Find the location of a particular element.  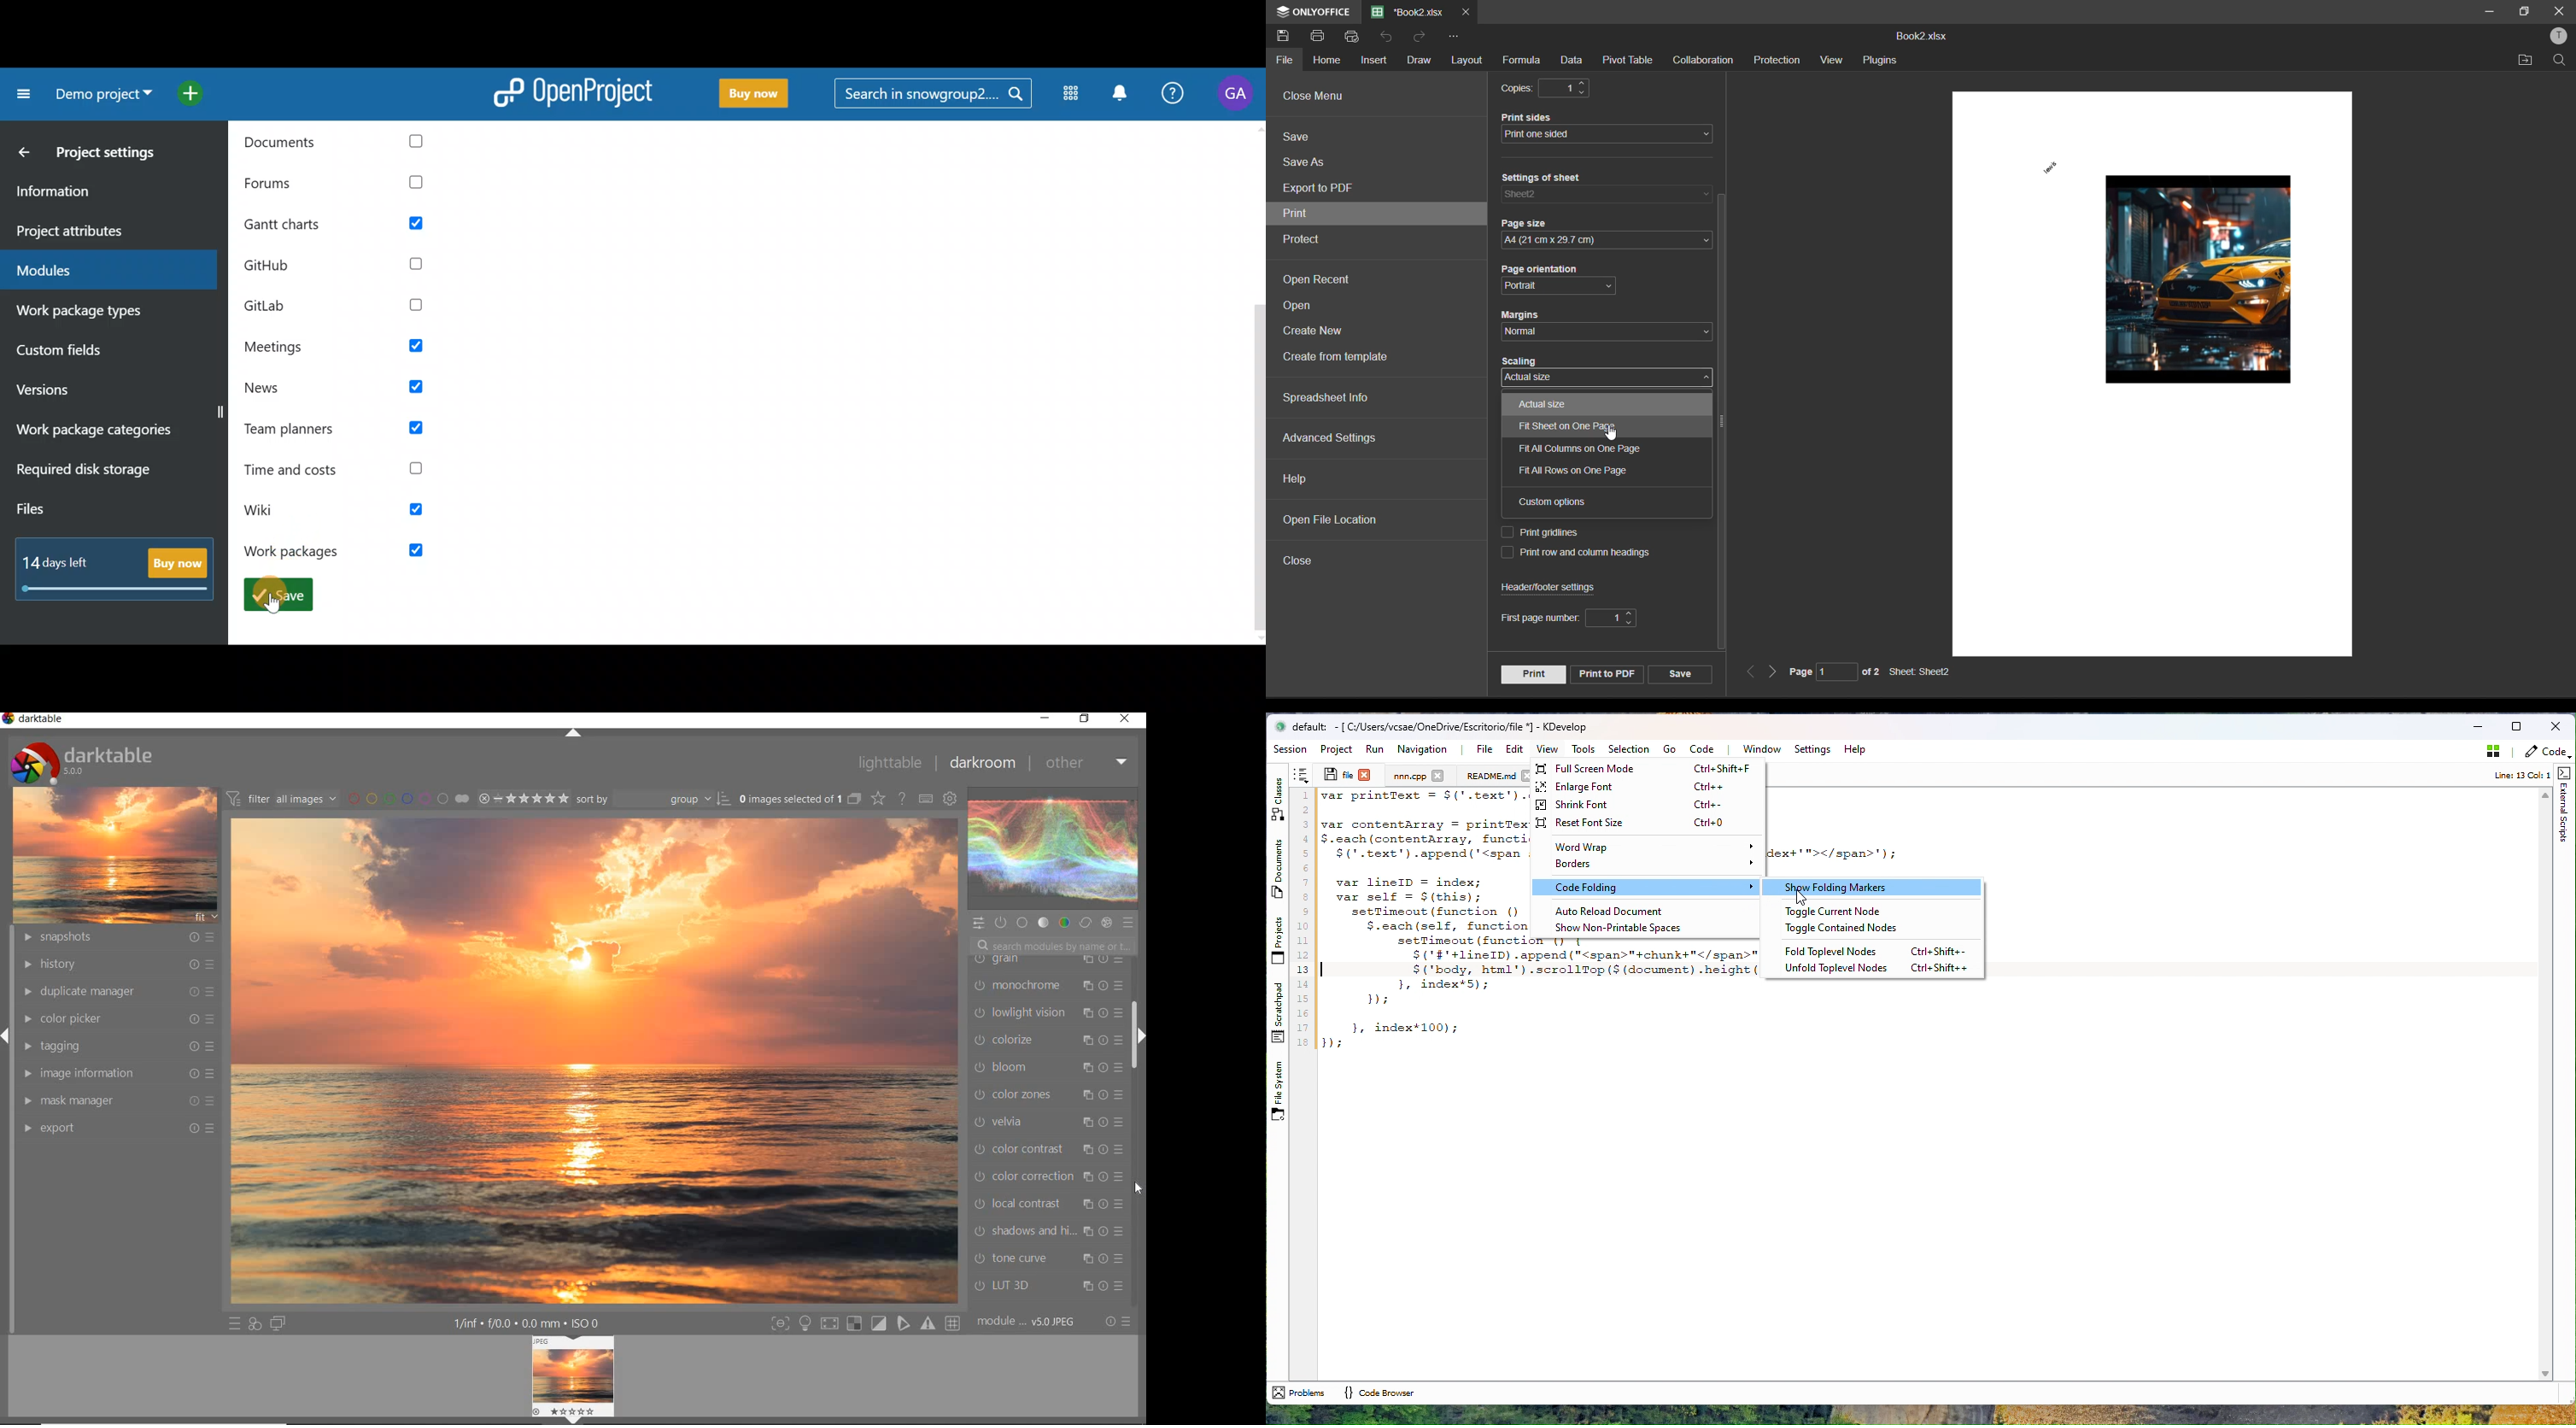

Fold Top Level Nodes is located at coordinates (1879, 951).